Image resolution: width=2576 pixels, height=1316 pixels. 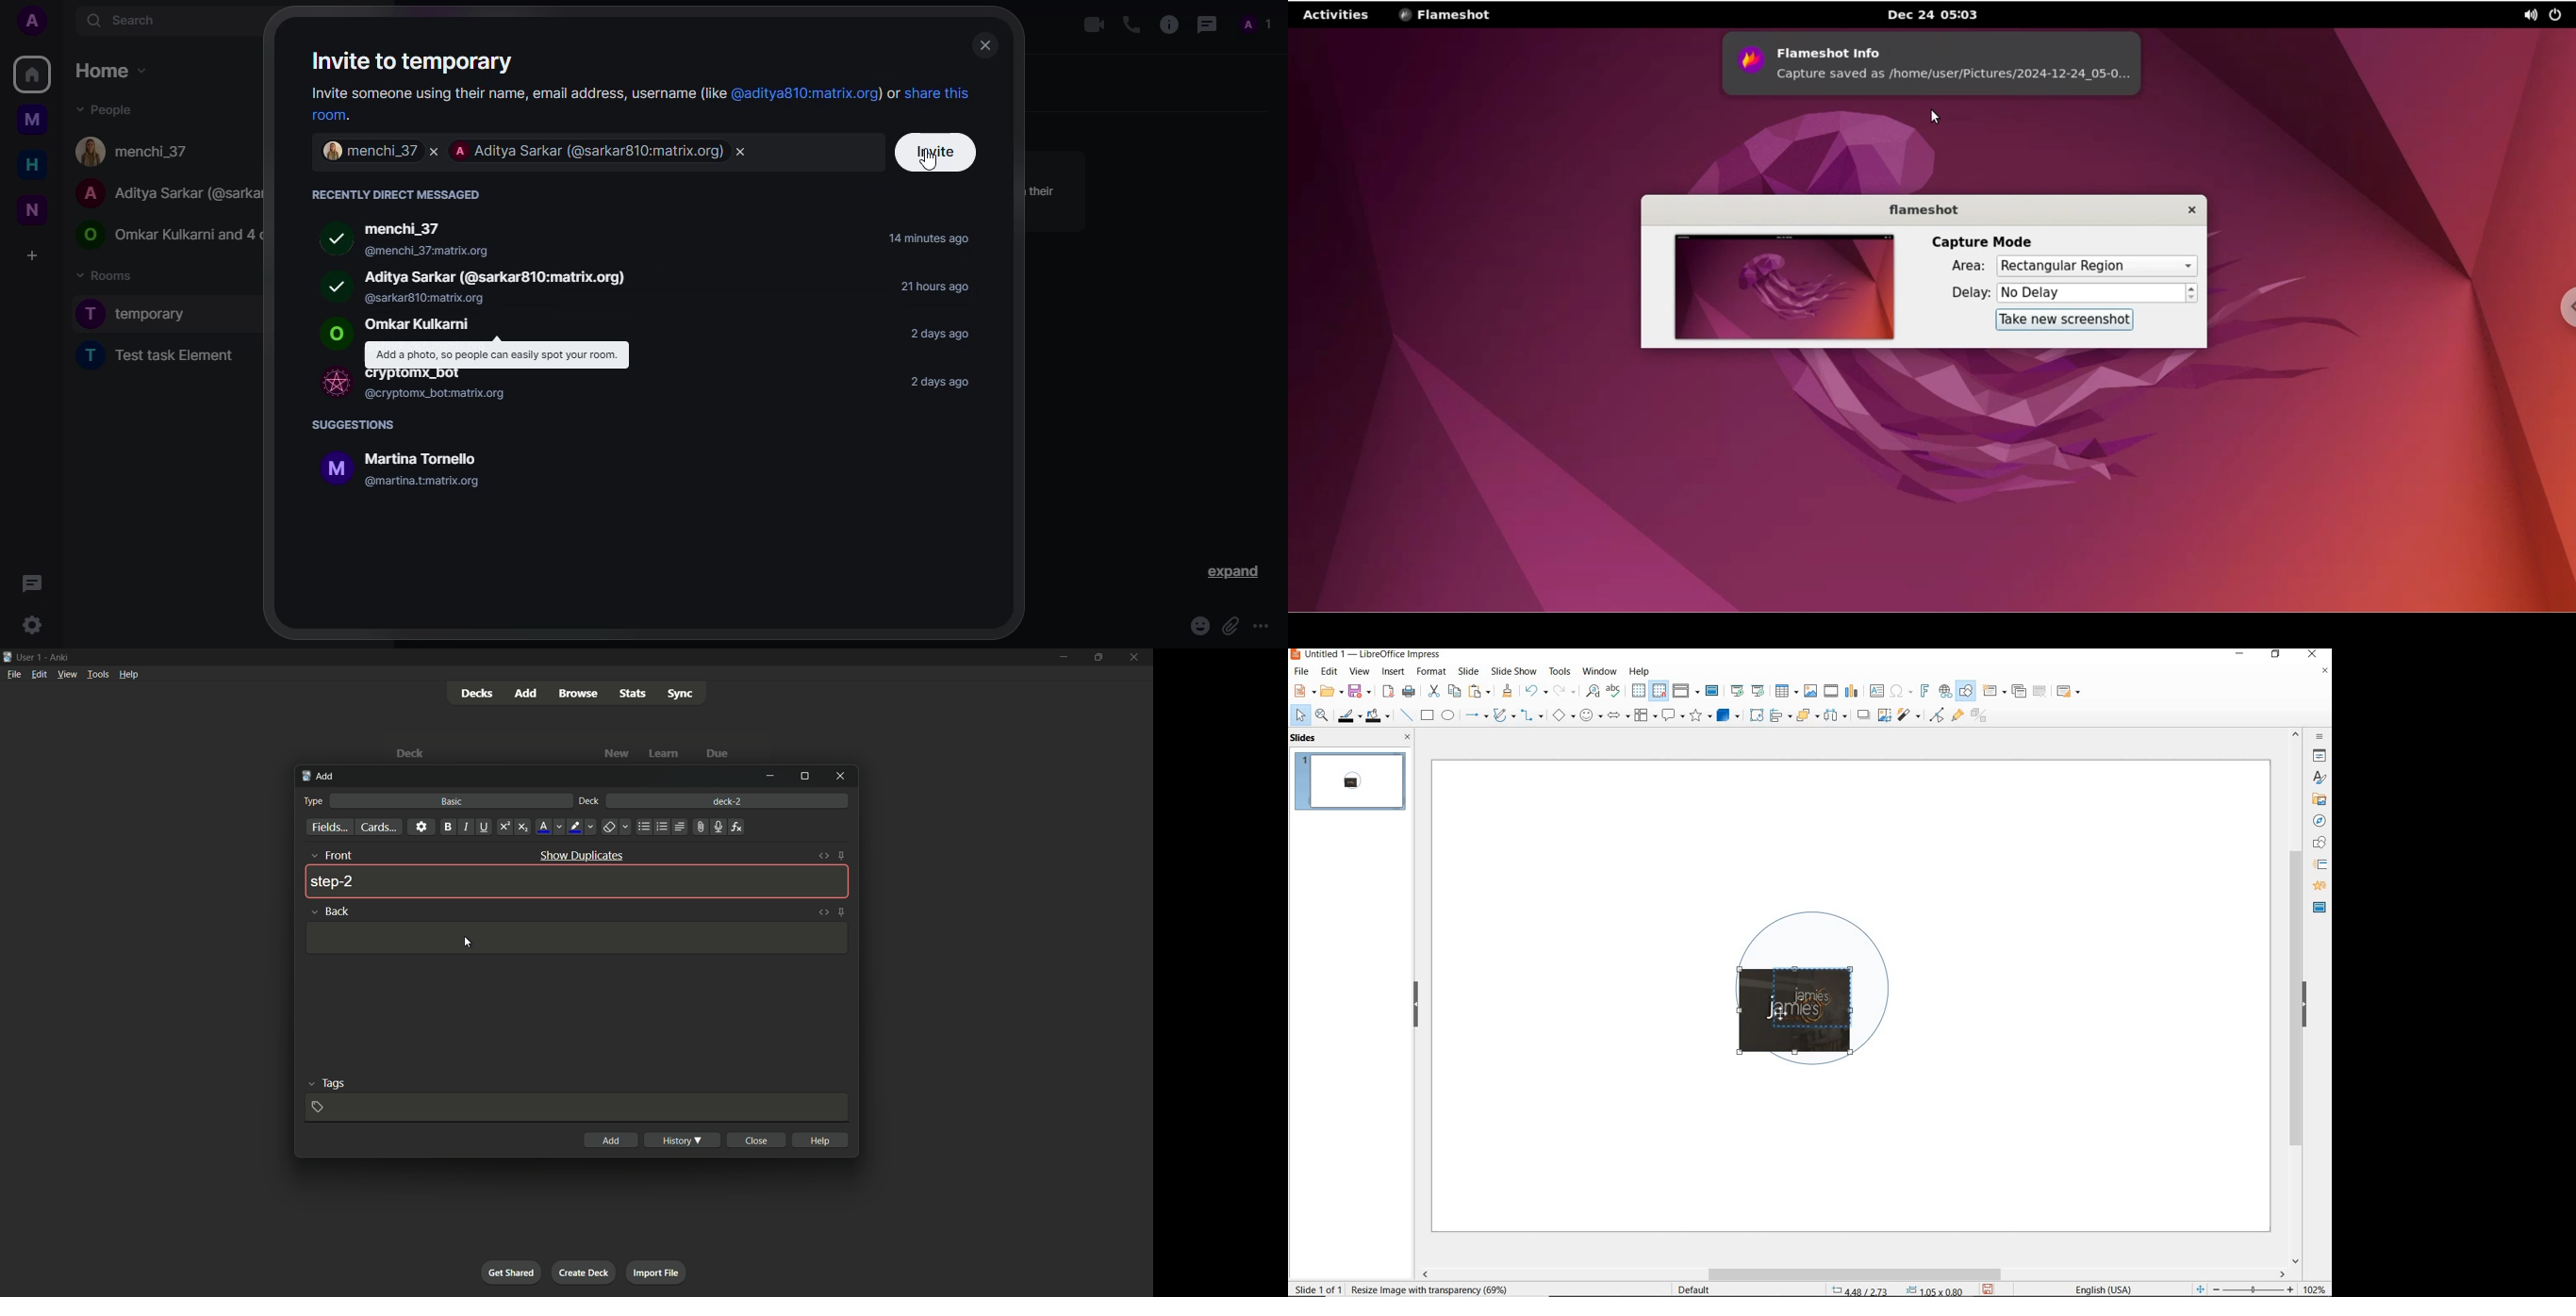 I want to click on zoom & pan, so click(x=1323, y=717).